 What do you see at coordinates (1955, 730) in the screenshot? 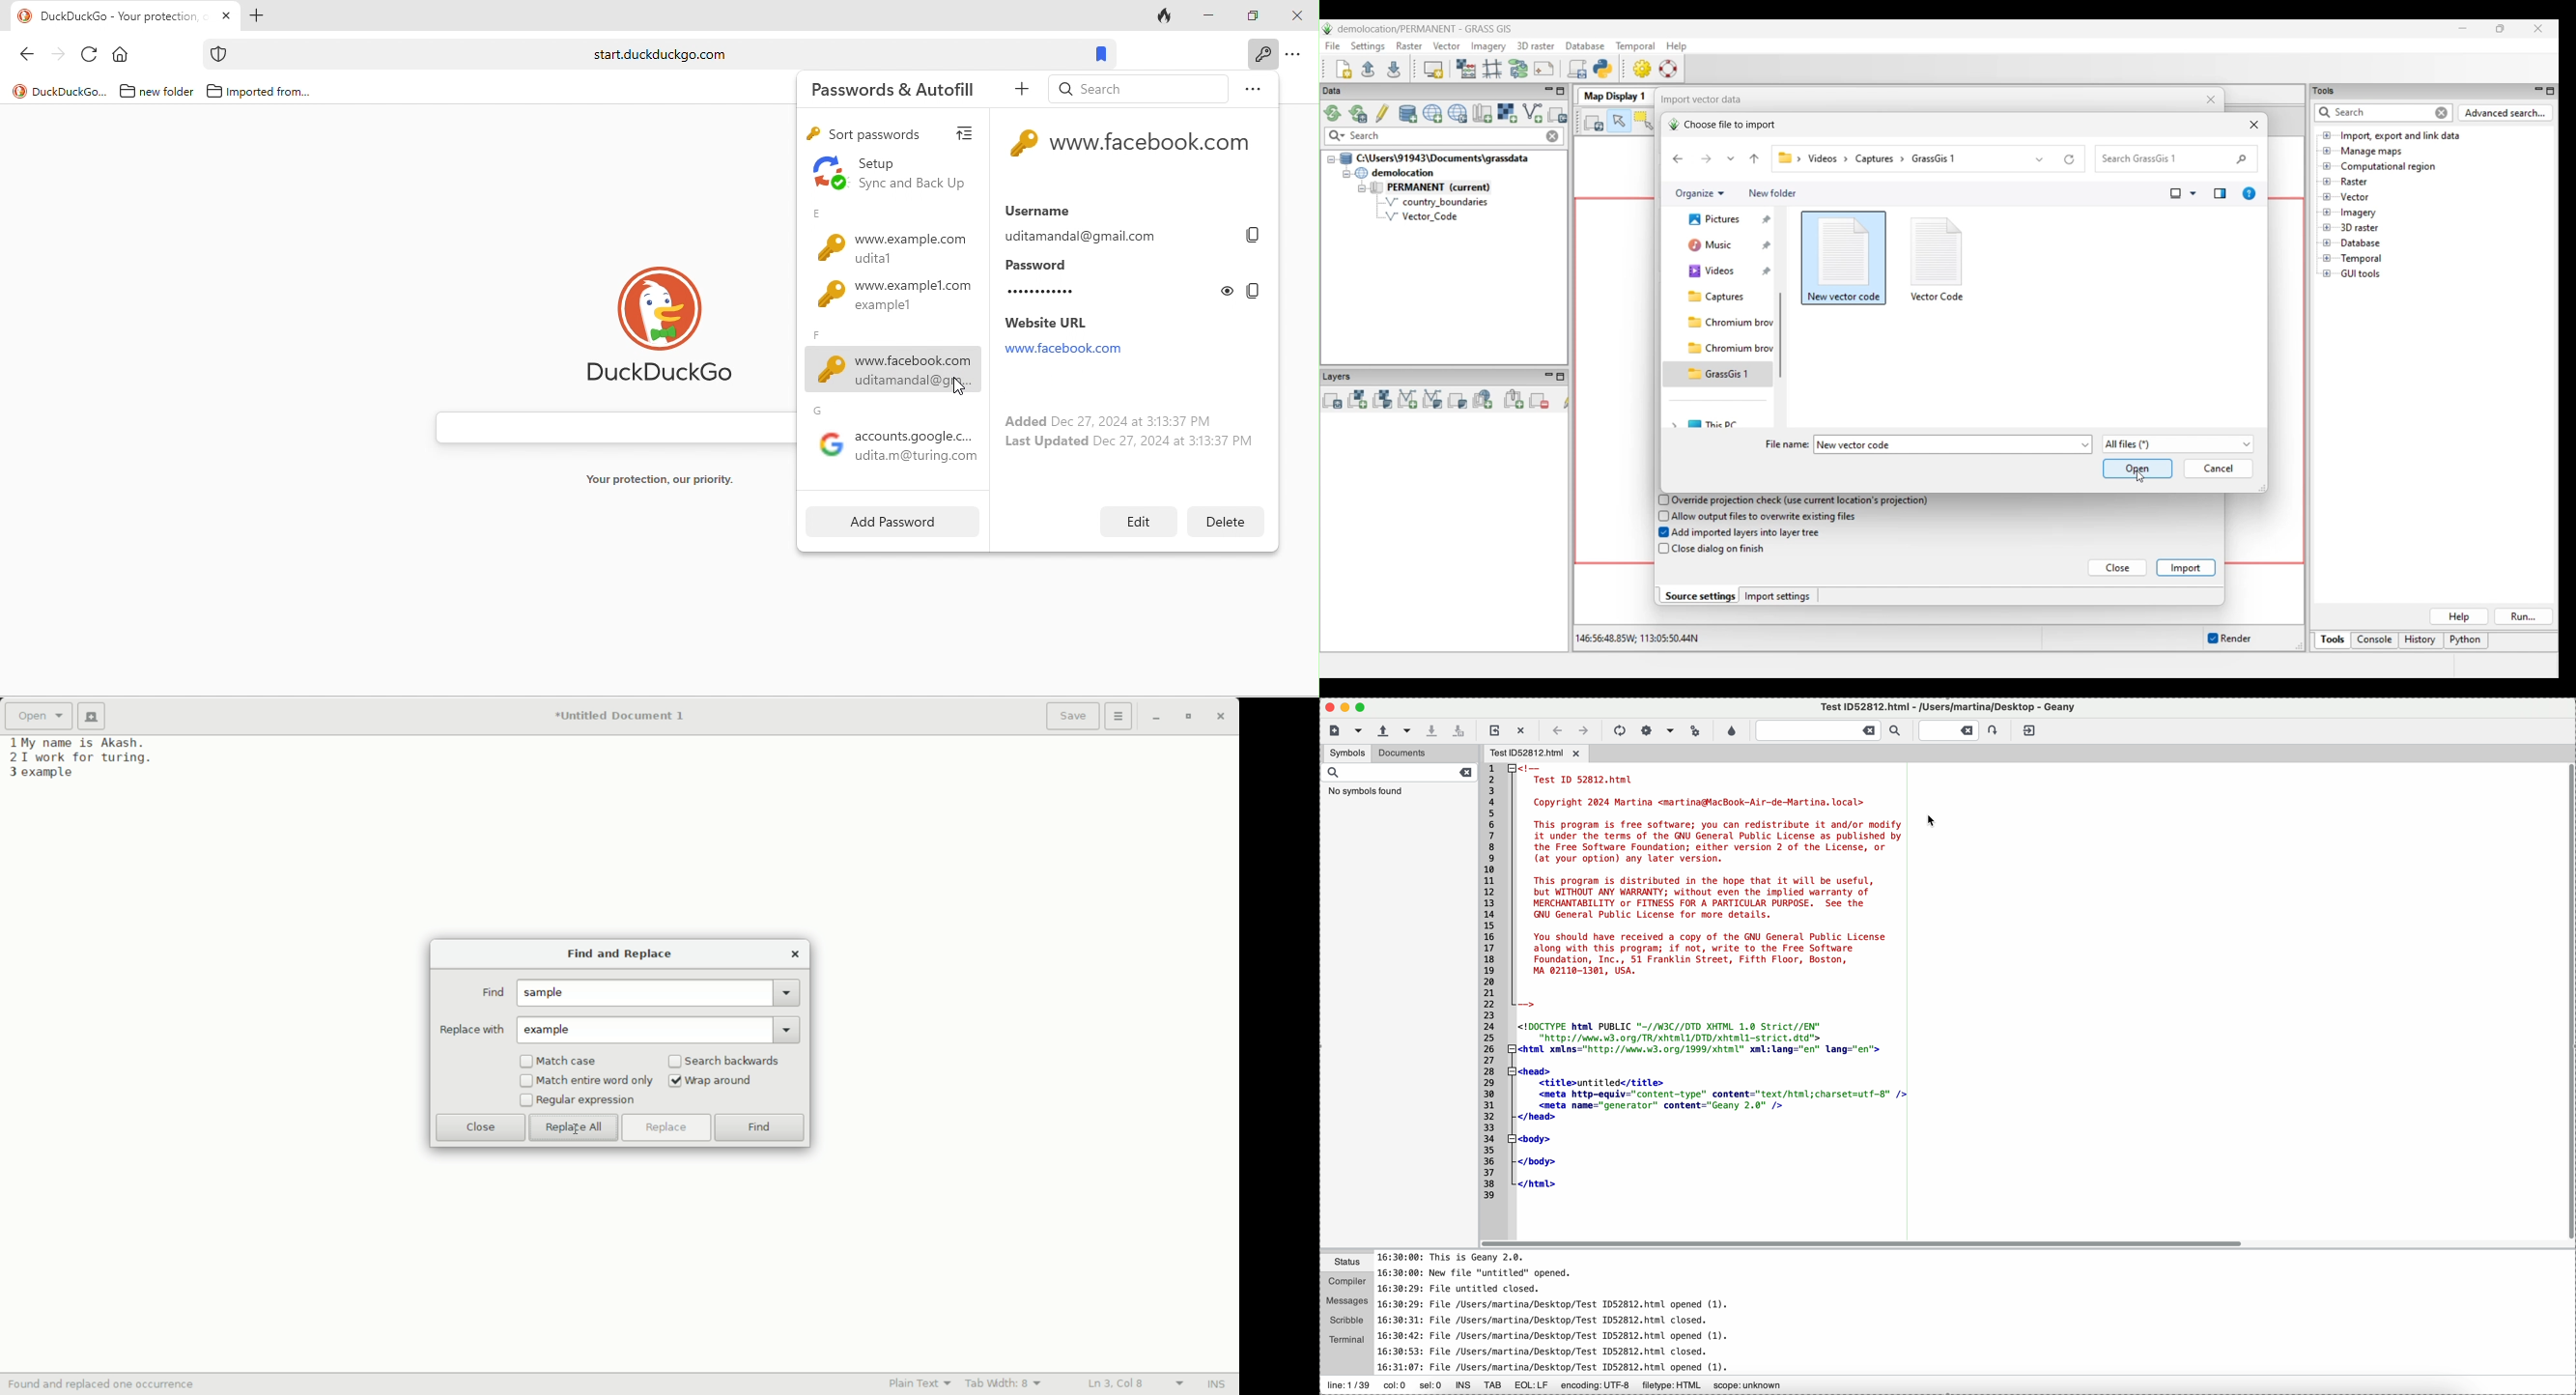
I see `jump to the entered line number` at bounding box center [1955, 730].